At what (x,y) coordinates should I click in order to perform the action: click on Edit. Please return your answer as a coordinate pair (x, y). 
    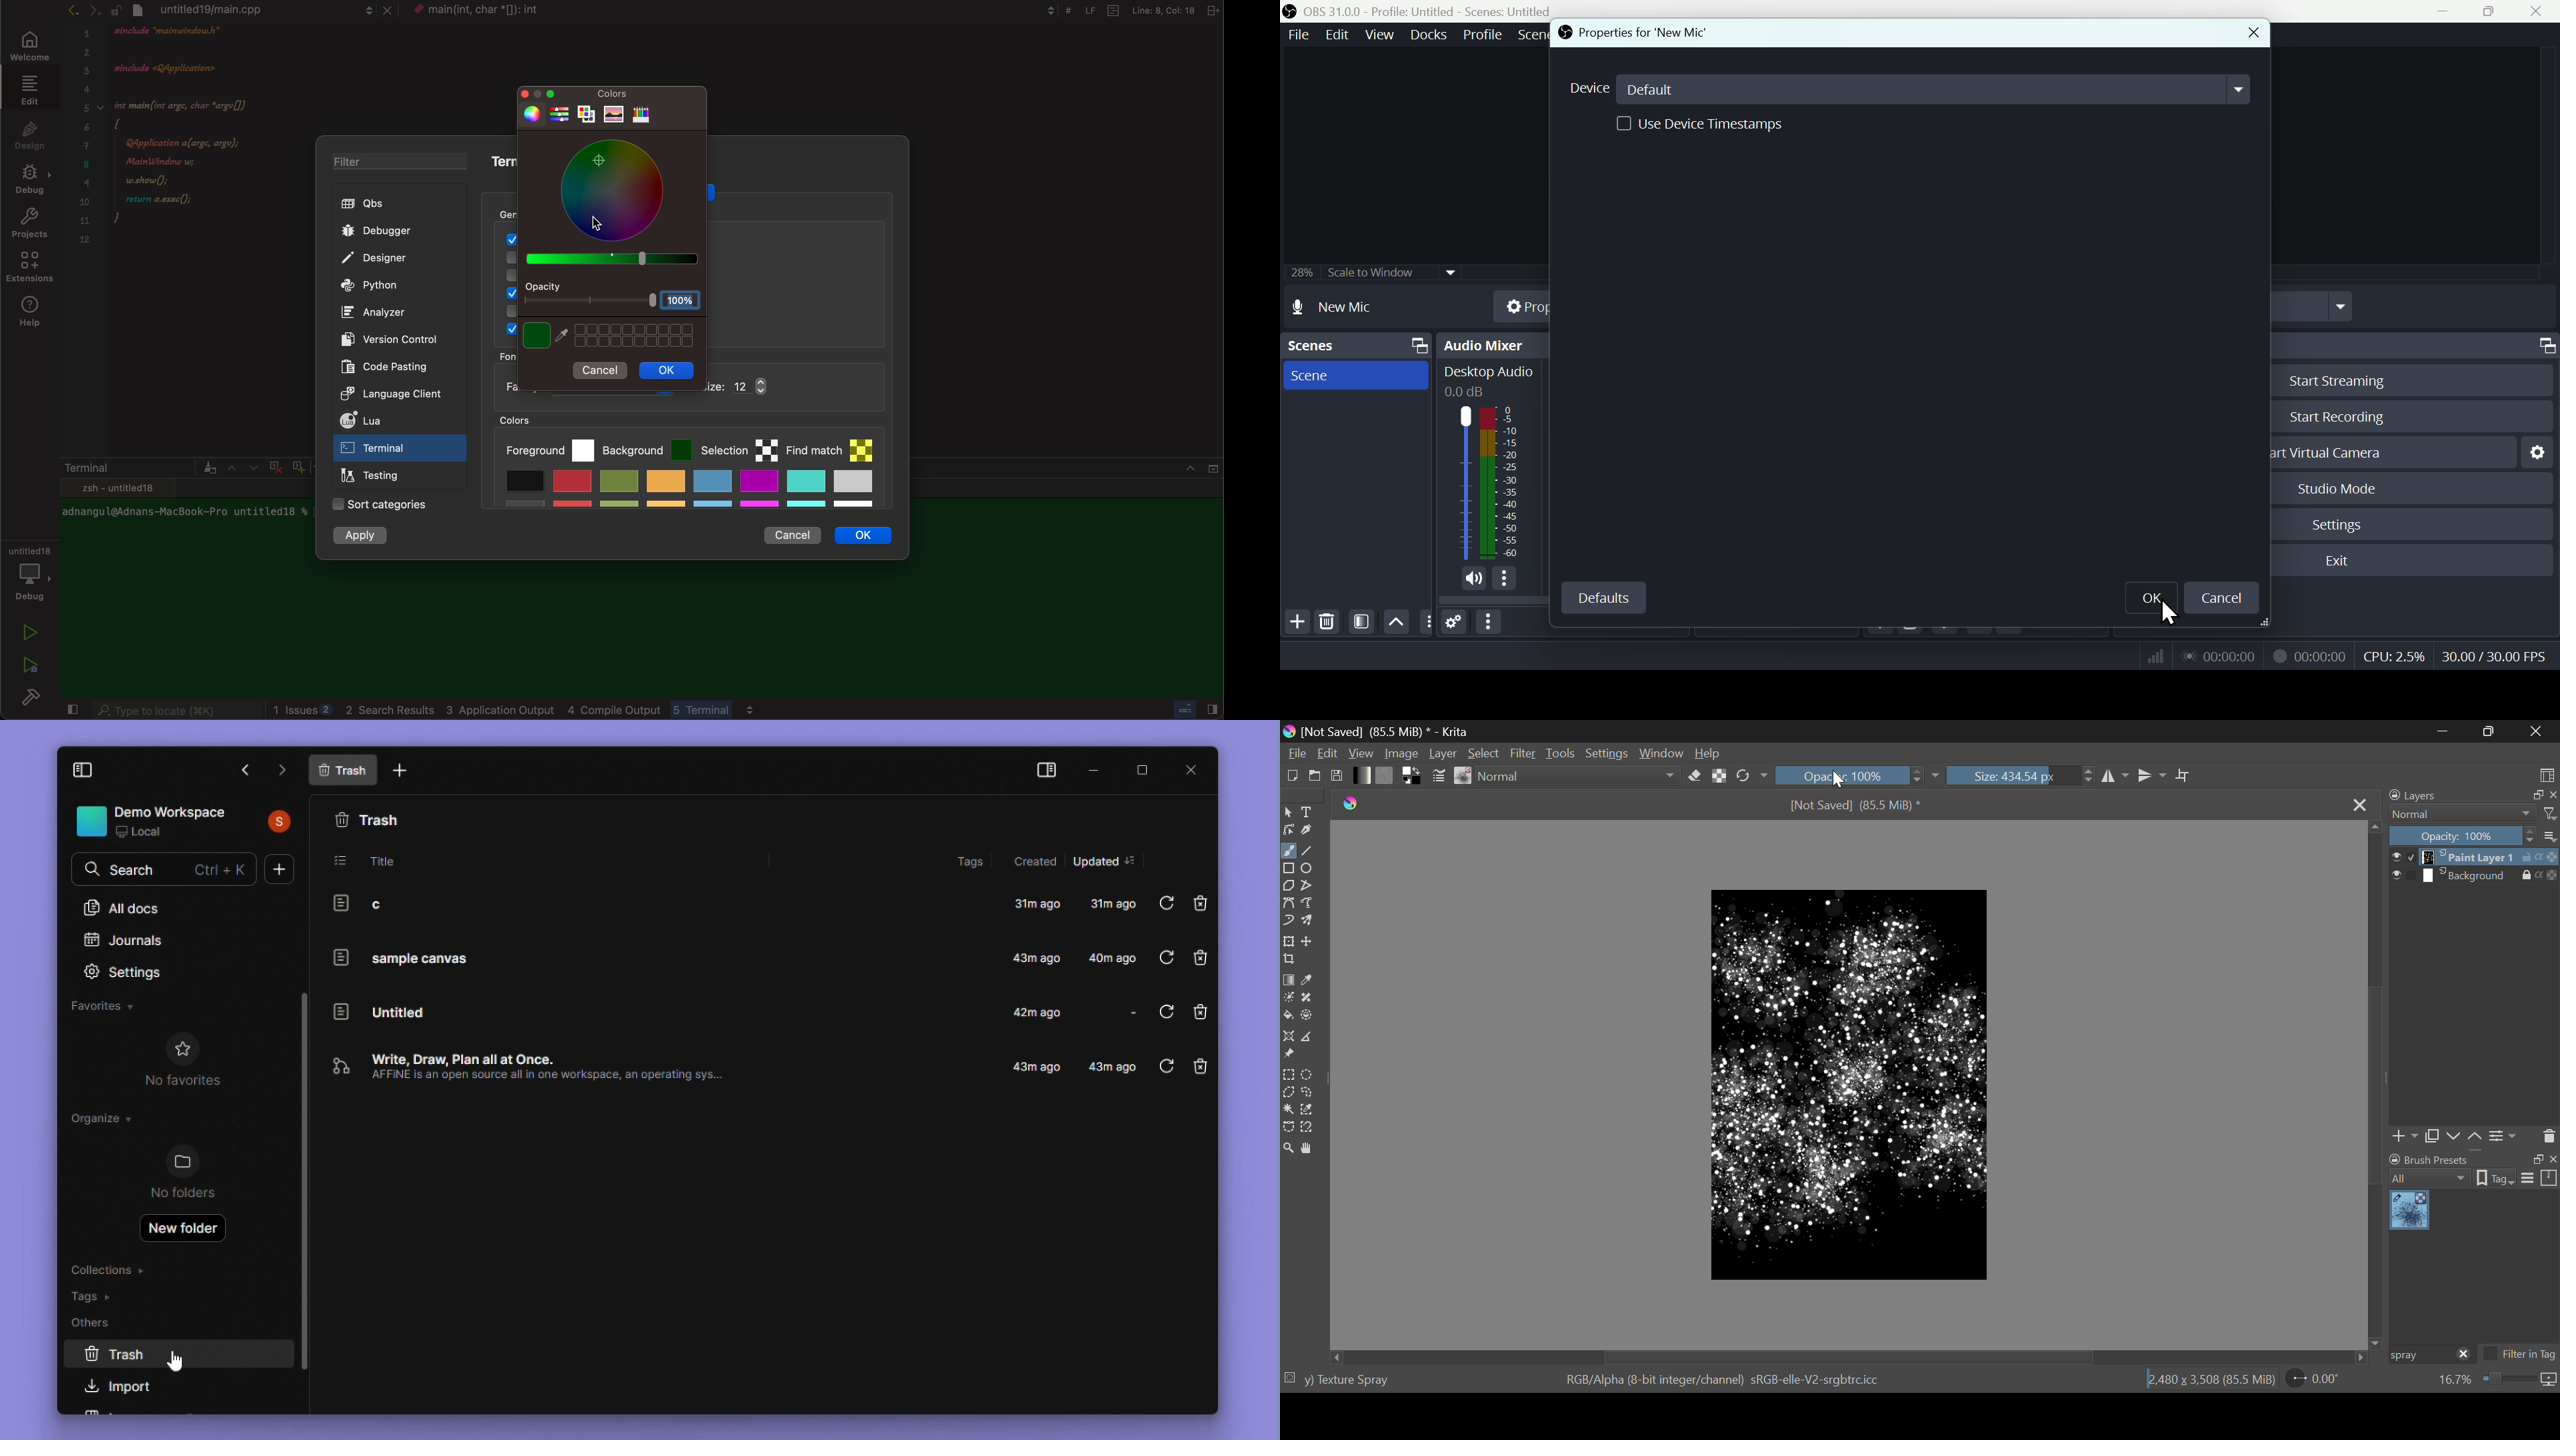
    Looking at the image, I should click on (1335, 35).